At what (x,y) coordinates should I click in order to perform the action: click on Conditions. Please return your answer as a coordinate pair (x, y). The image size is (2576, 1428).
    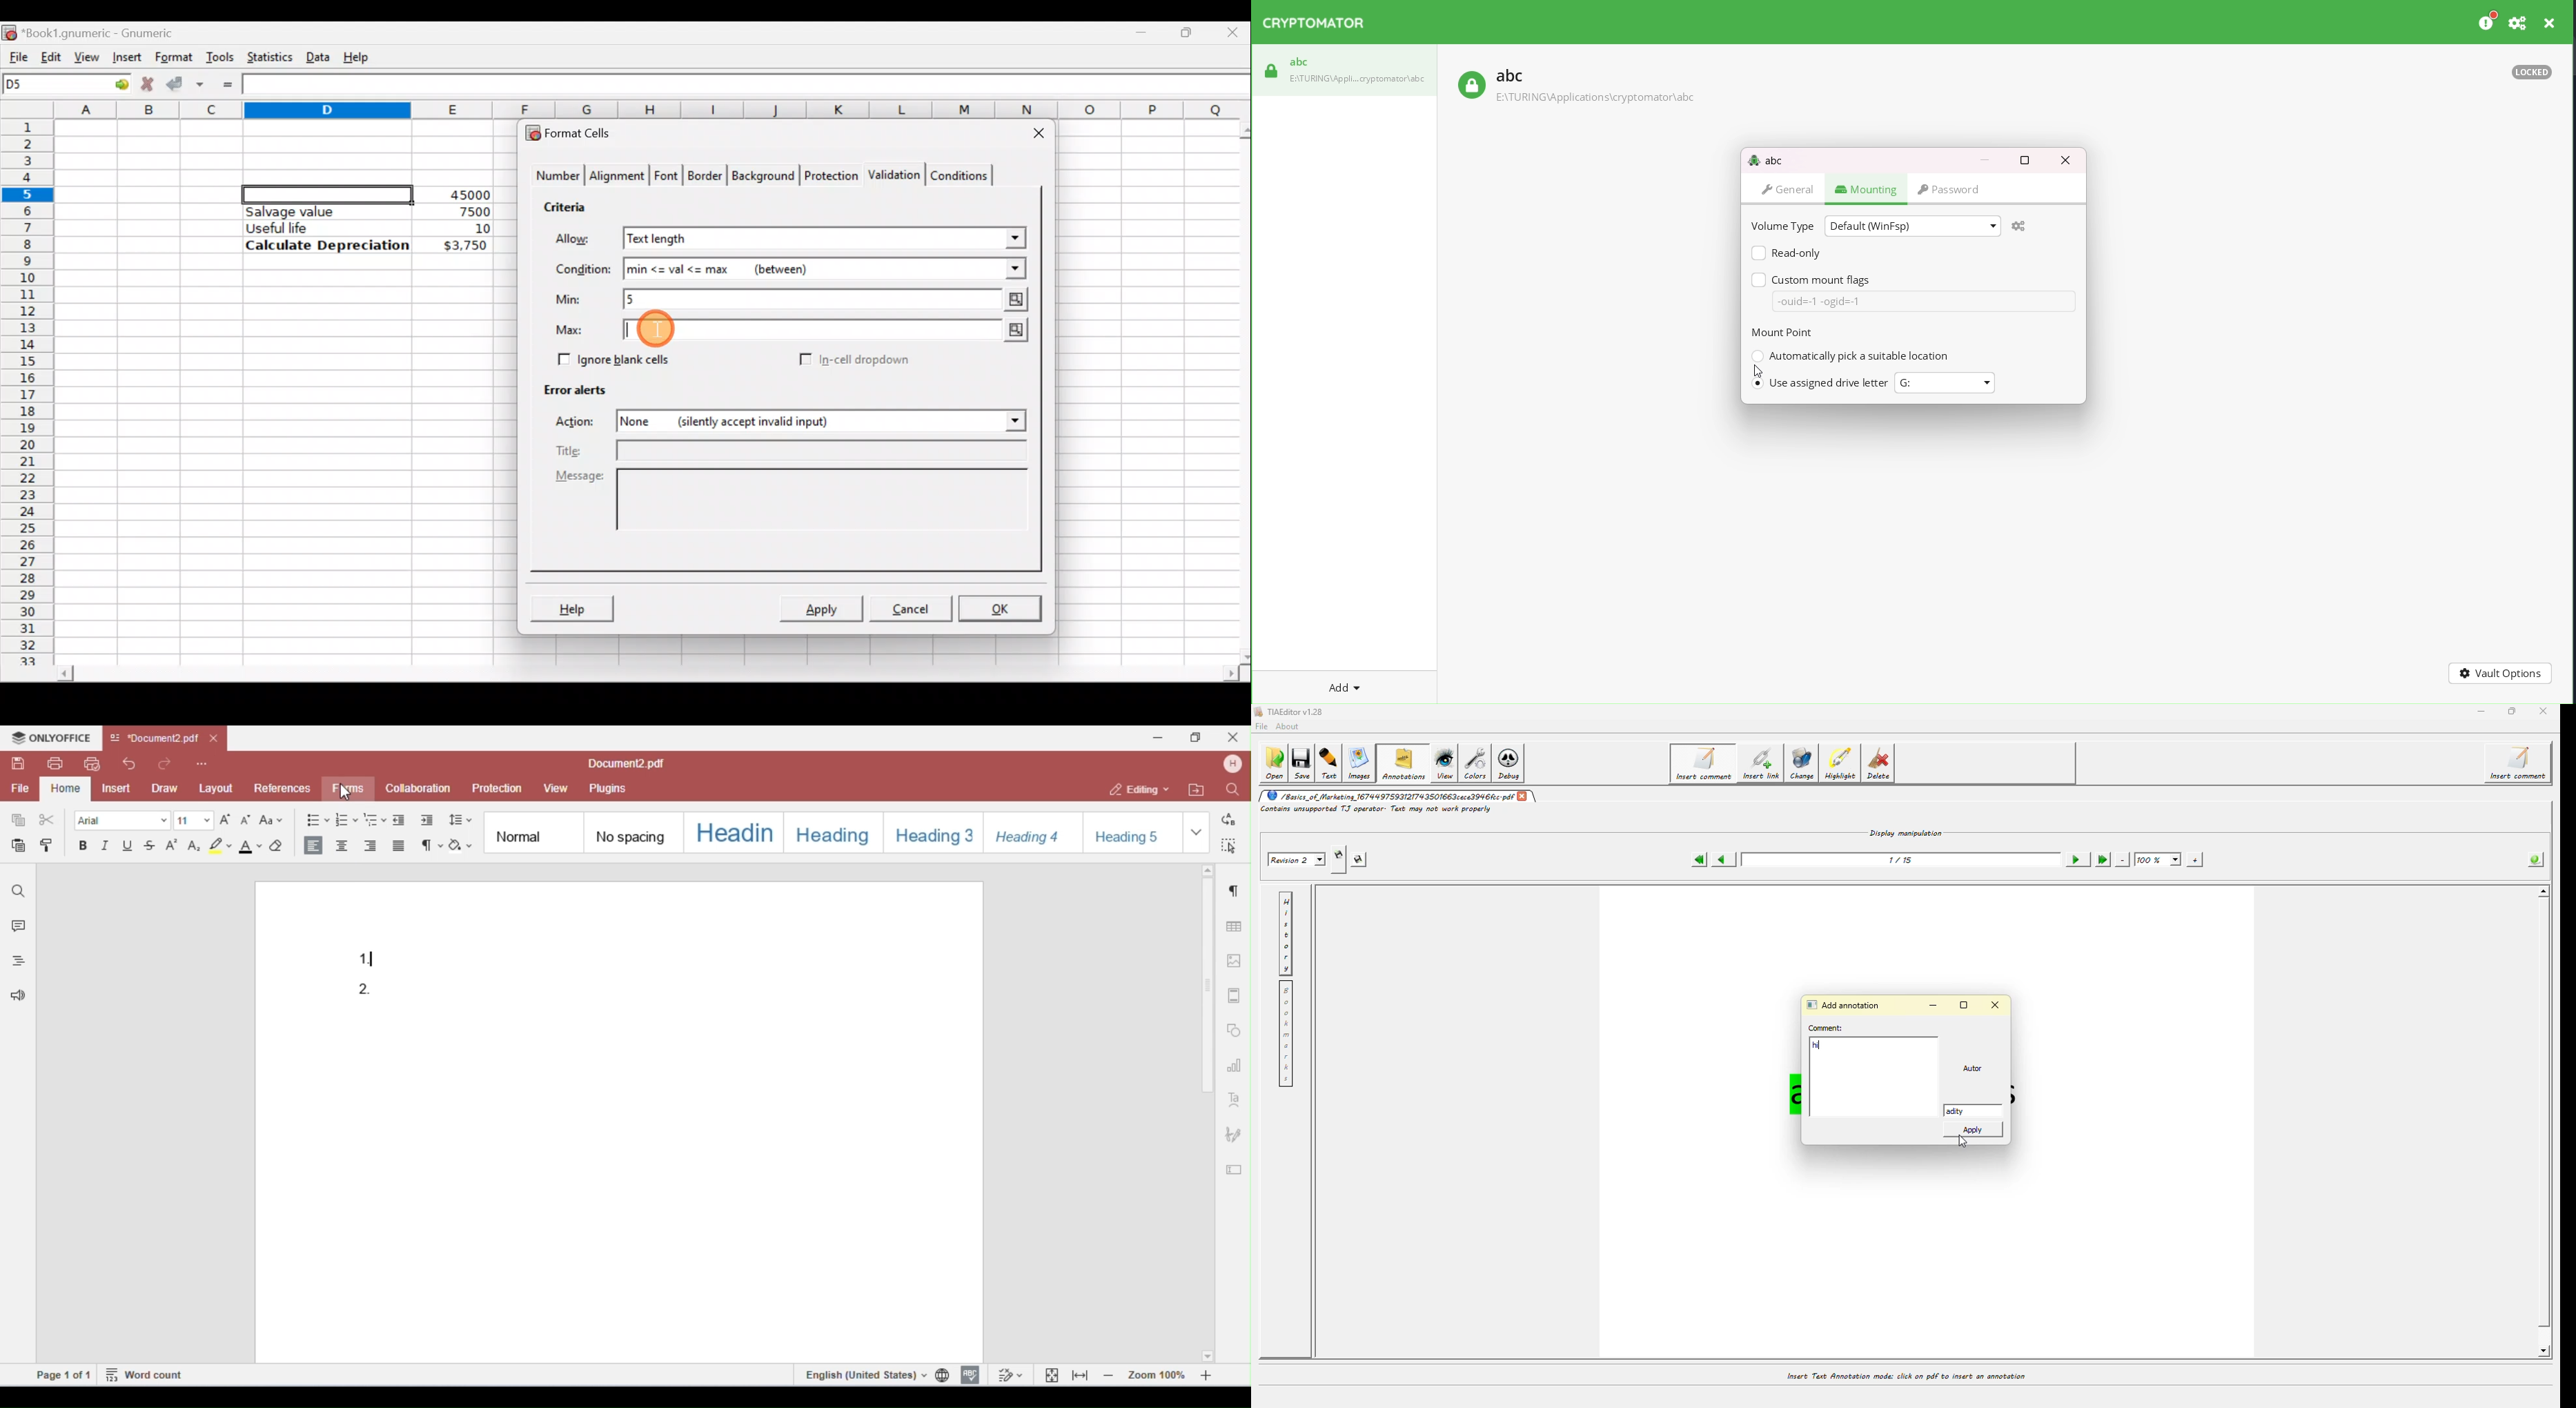
    Looking at the image, I should click on (959, 175).